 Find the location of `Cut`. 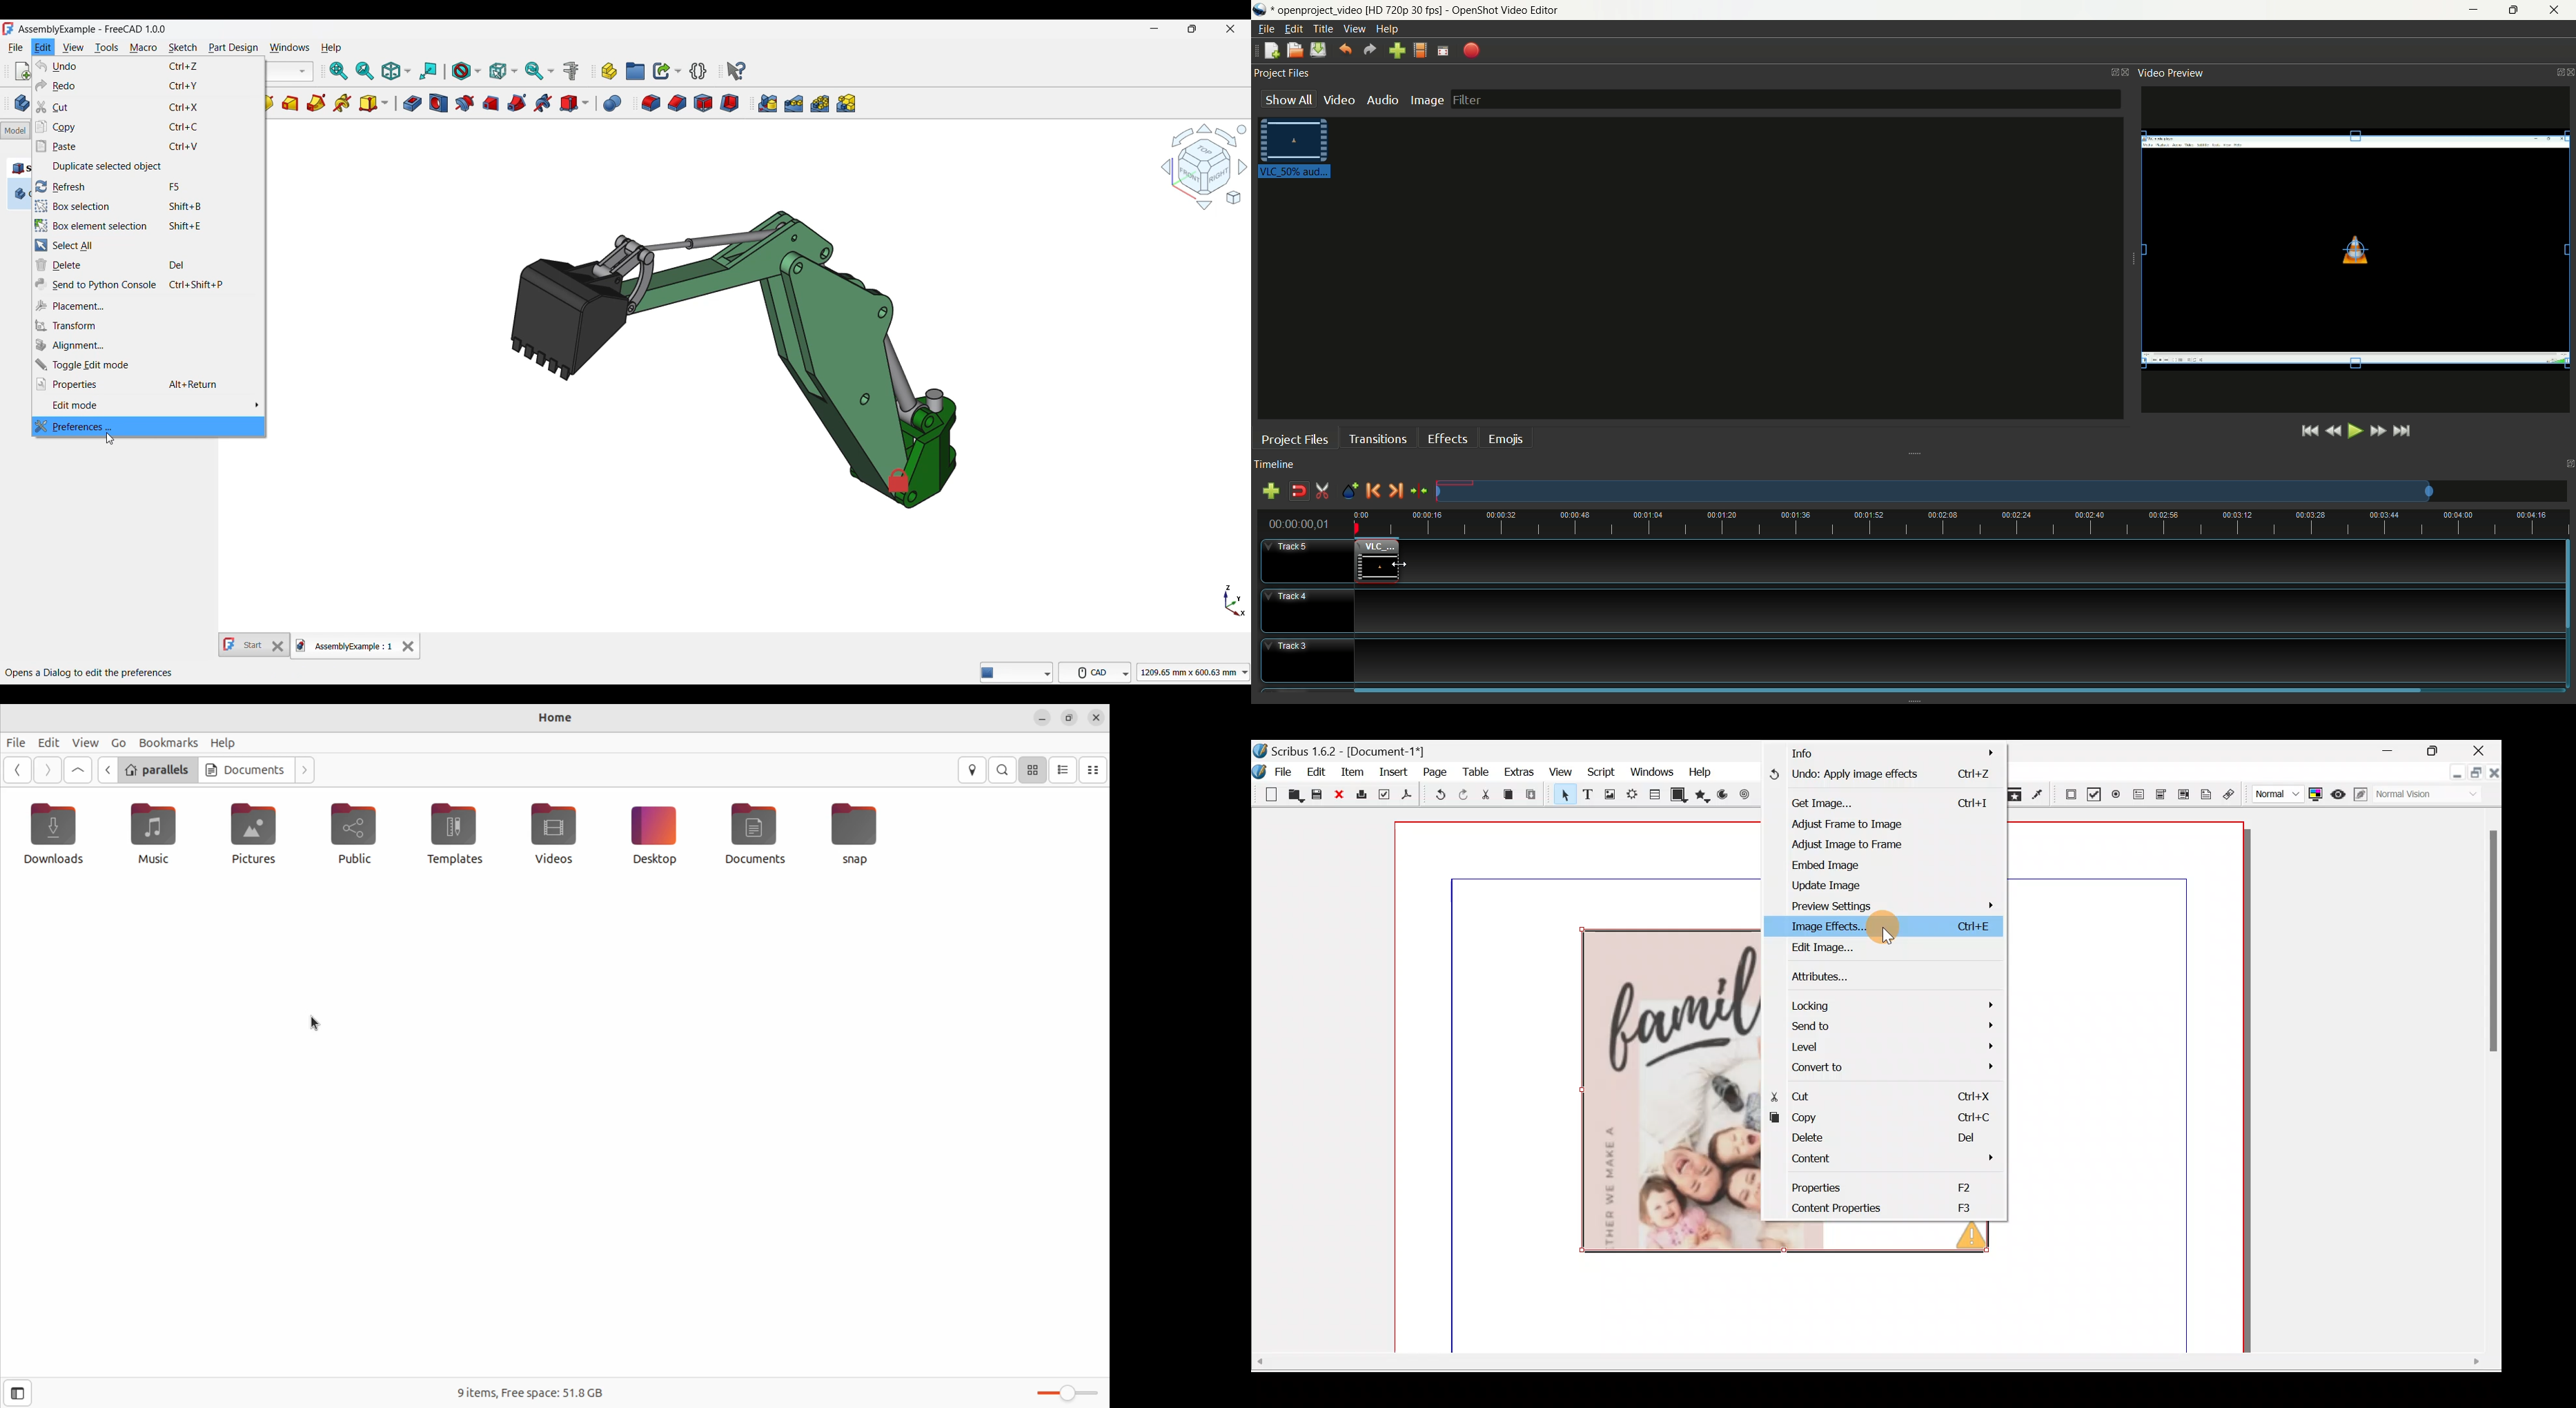

Cut is located at coordinates (1486, 795).